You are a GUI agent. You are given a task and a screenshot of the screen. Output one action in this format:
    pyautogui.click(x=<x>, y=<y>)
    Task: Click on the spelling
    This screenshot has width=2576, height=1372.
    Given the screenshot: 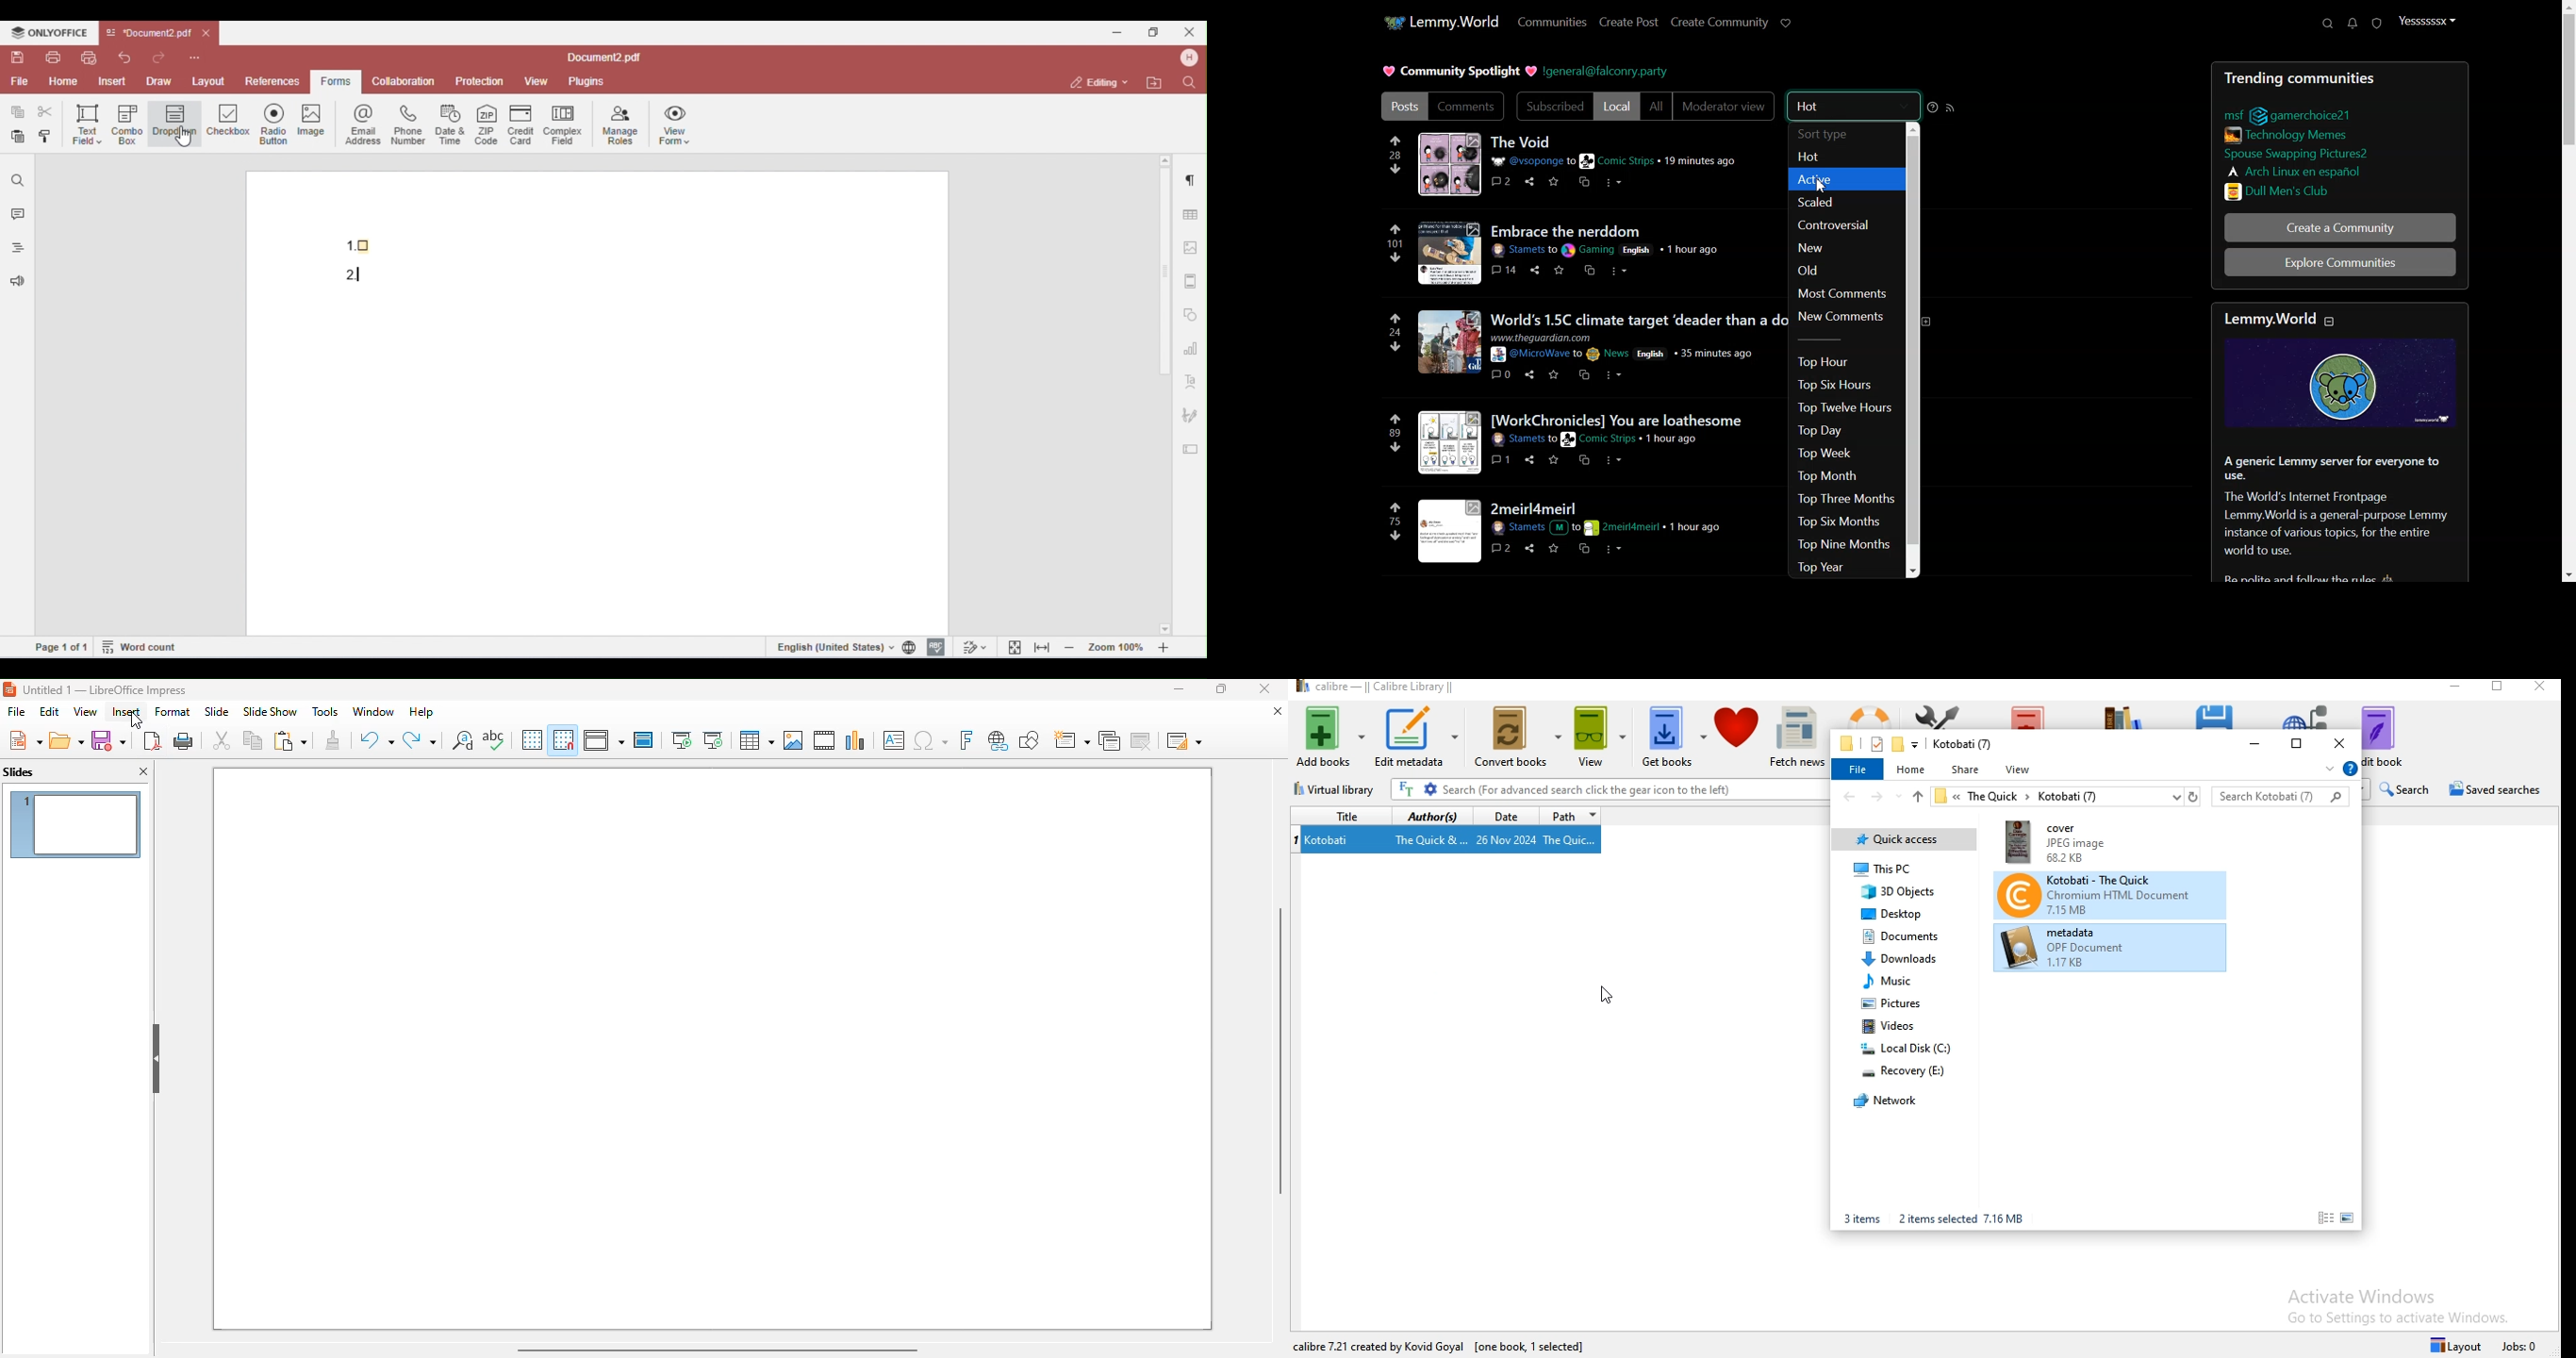 What is the action you would take?
    pyautogui.click(x=493, y=739)
    